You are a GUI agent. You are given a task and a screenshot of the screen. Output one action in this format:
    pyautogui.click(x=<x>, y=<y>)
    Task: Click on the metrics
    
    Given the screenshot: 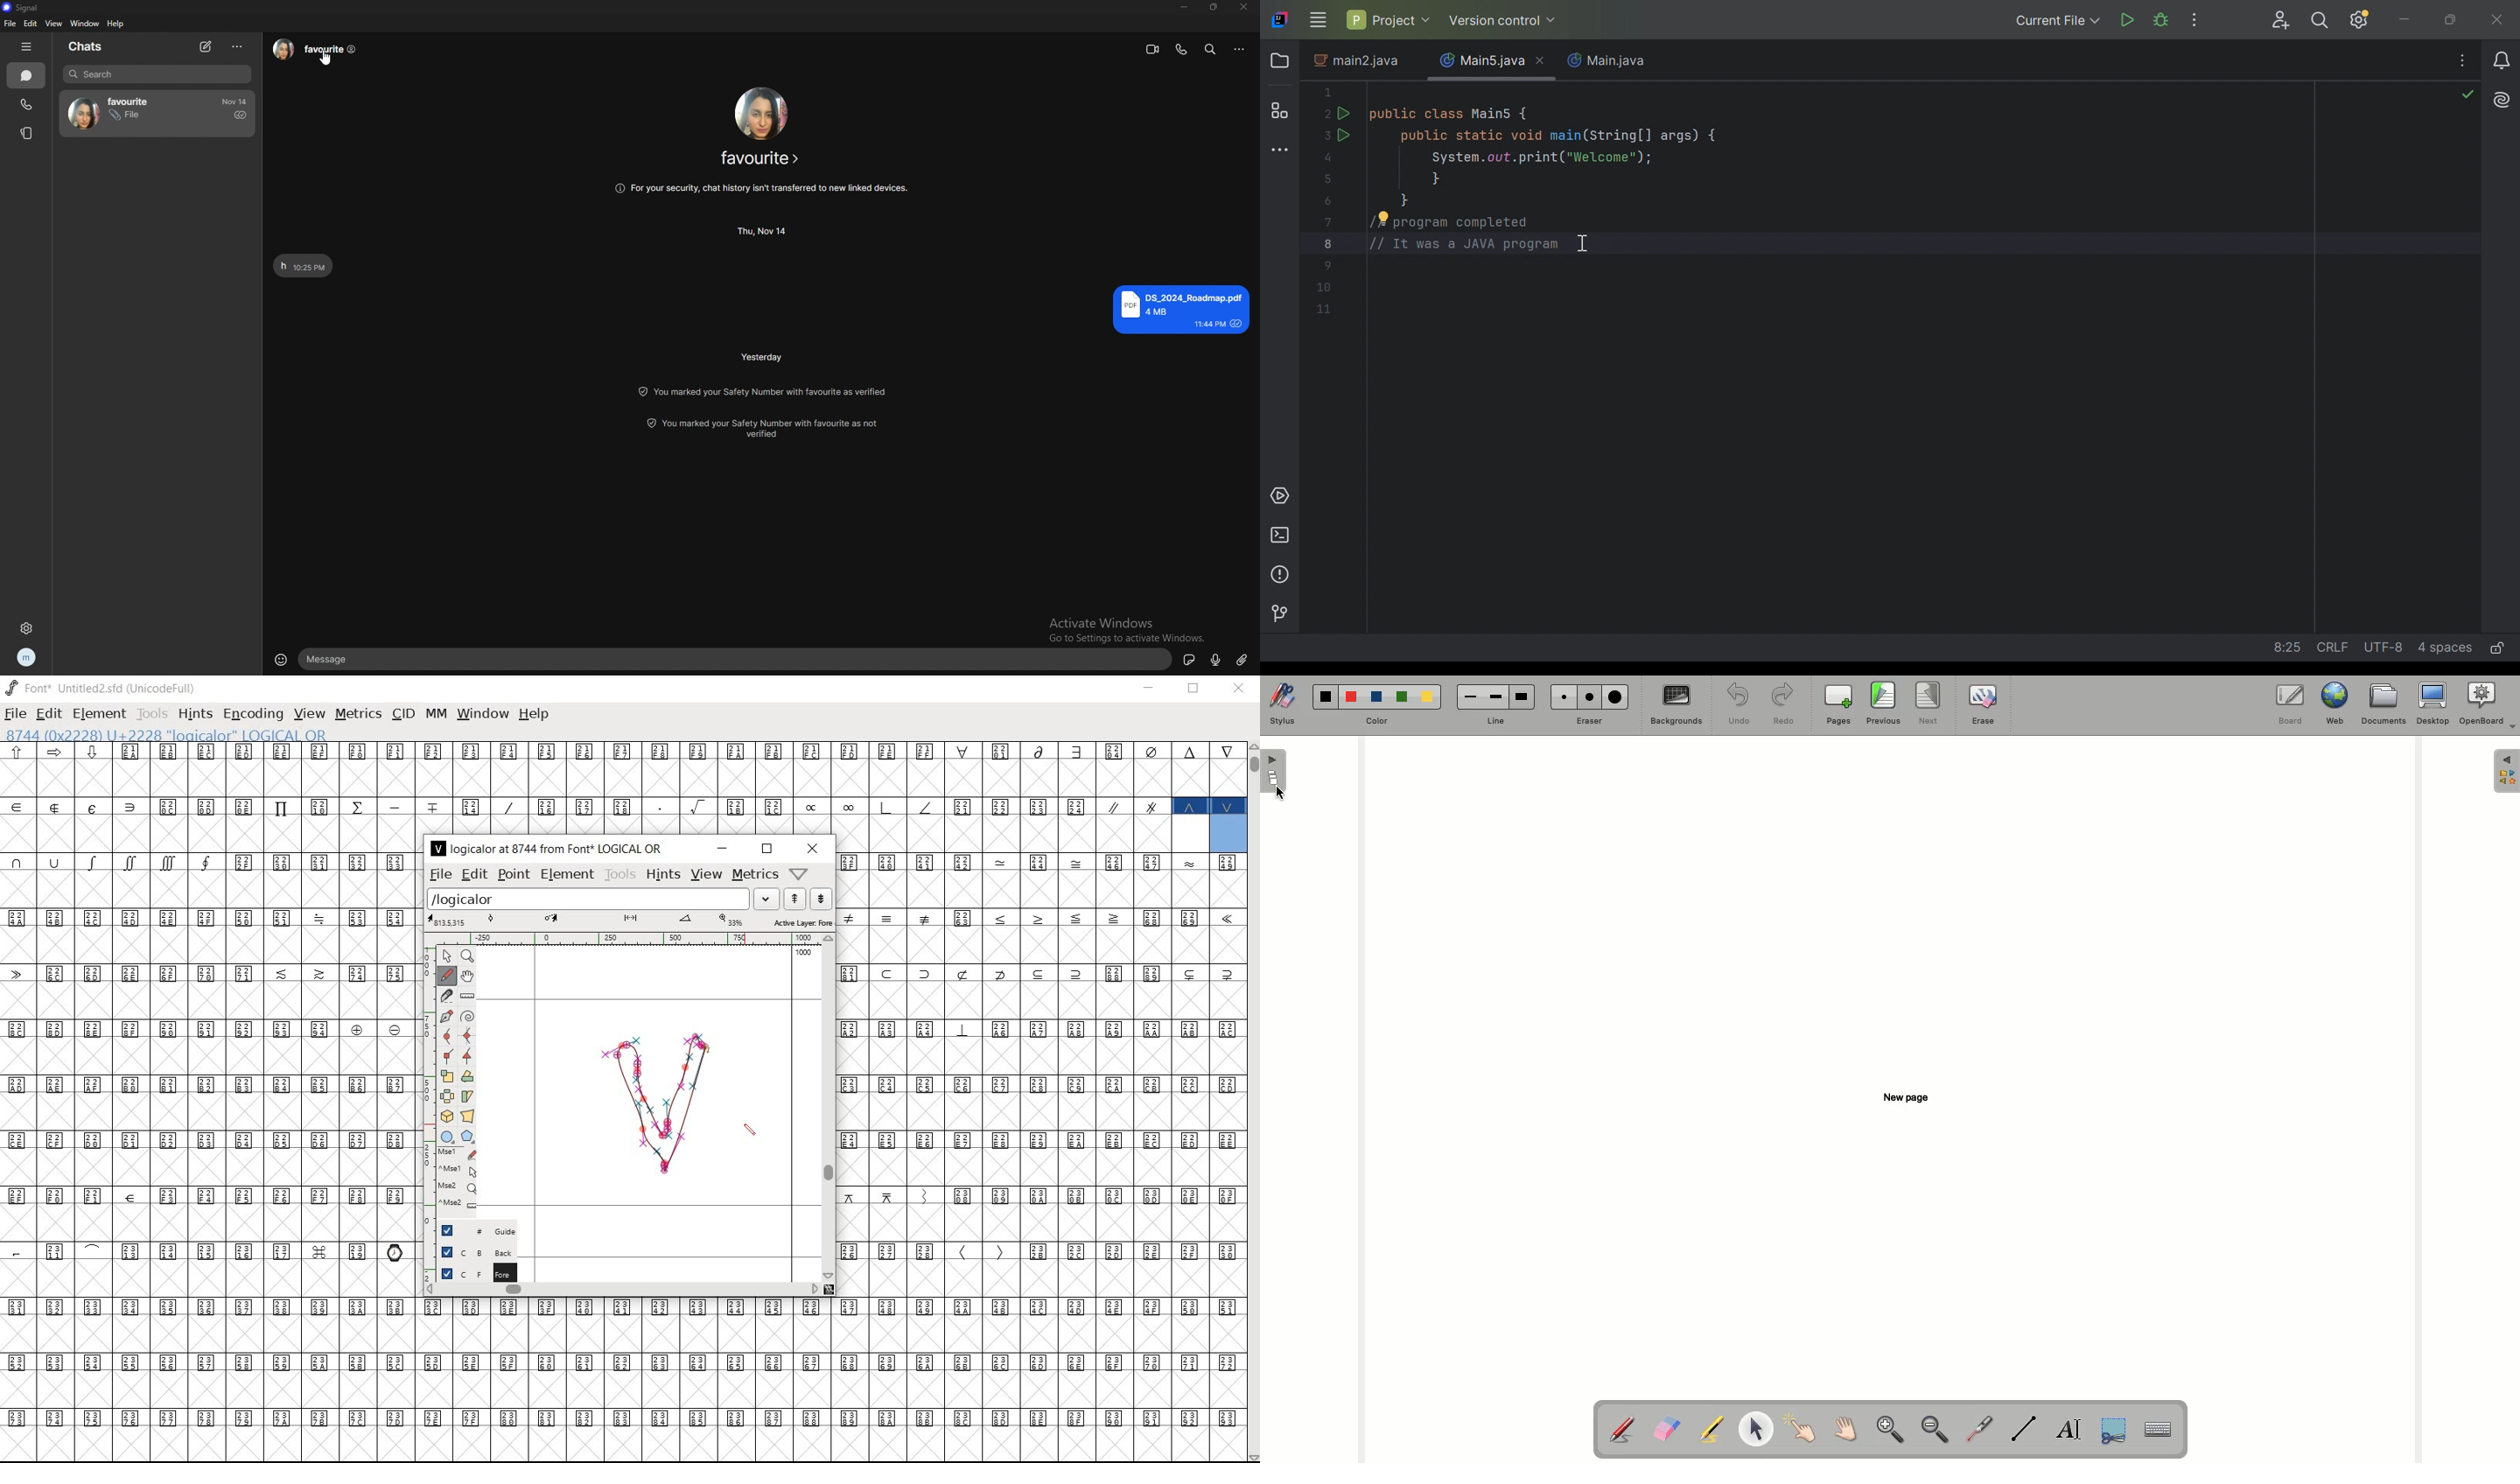 What is the action you would take?
    pyautogui.click(x=357, y=715)
    